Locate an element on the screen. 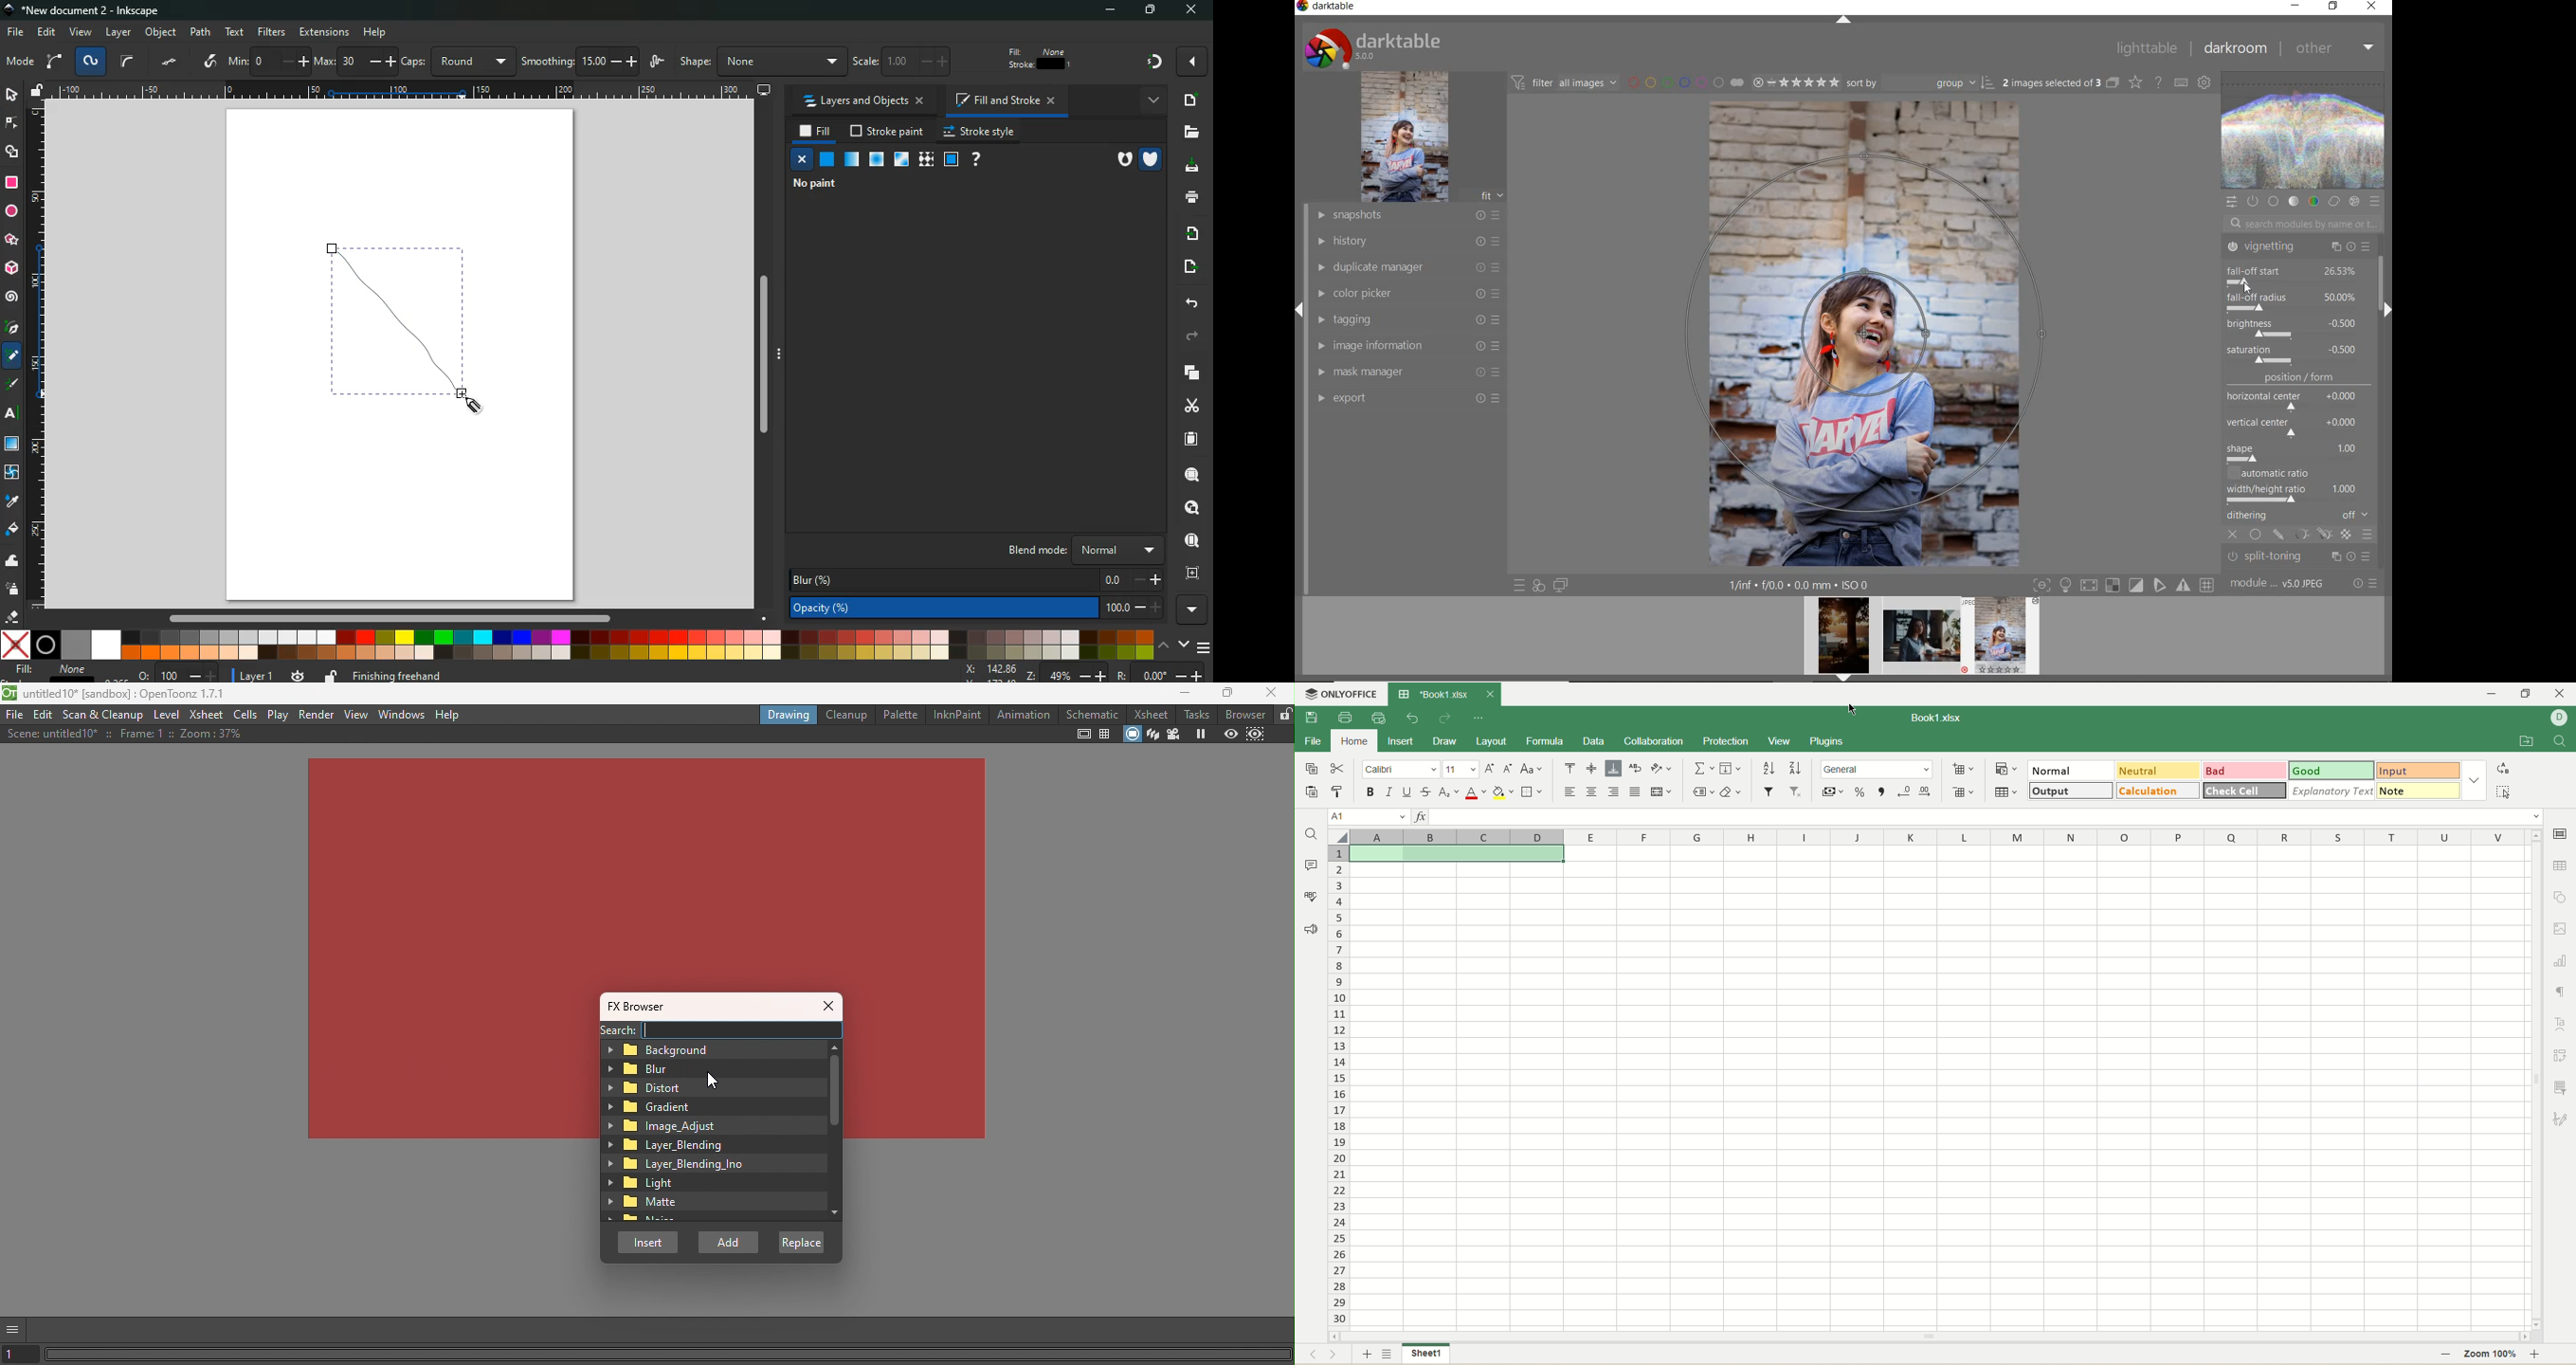 Image resolution: width=2576 pixels, height=1372 pixels. back is located at coordinates (1191, 304).